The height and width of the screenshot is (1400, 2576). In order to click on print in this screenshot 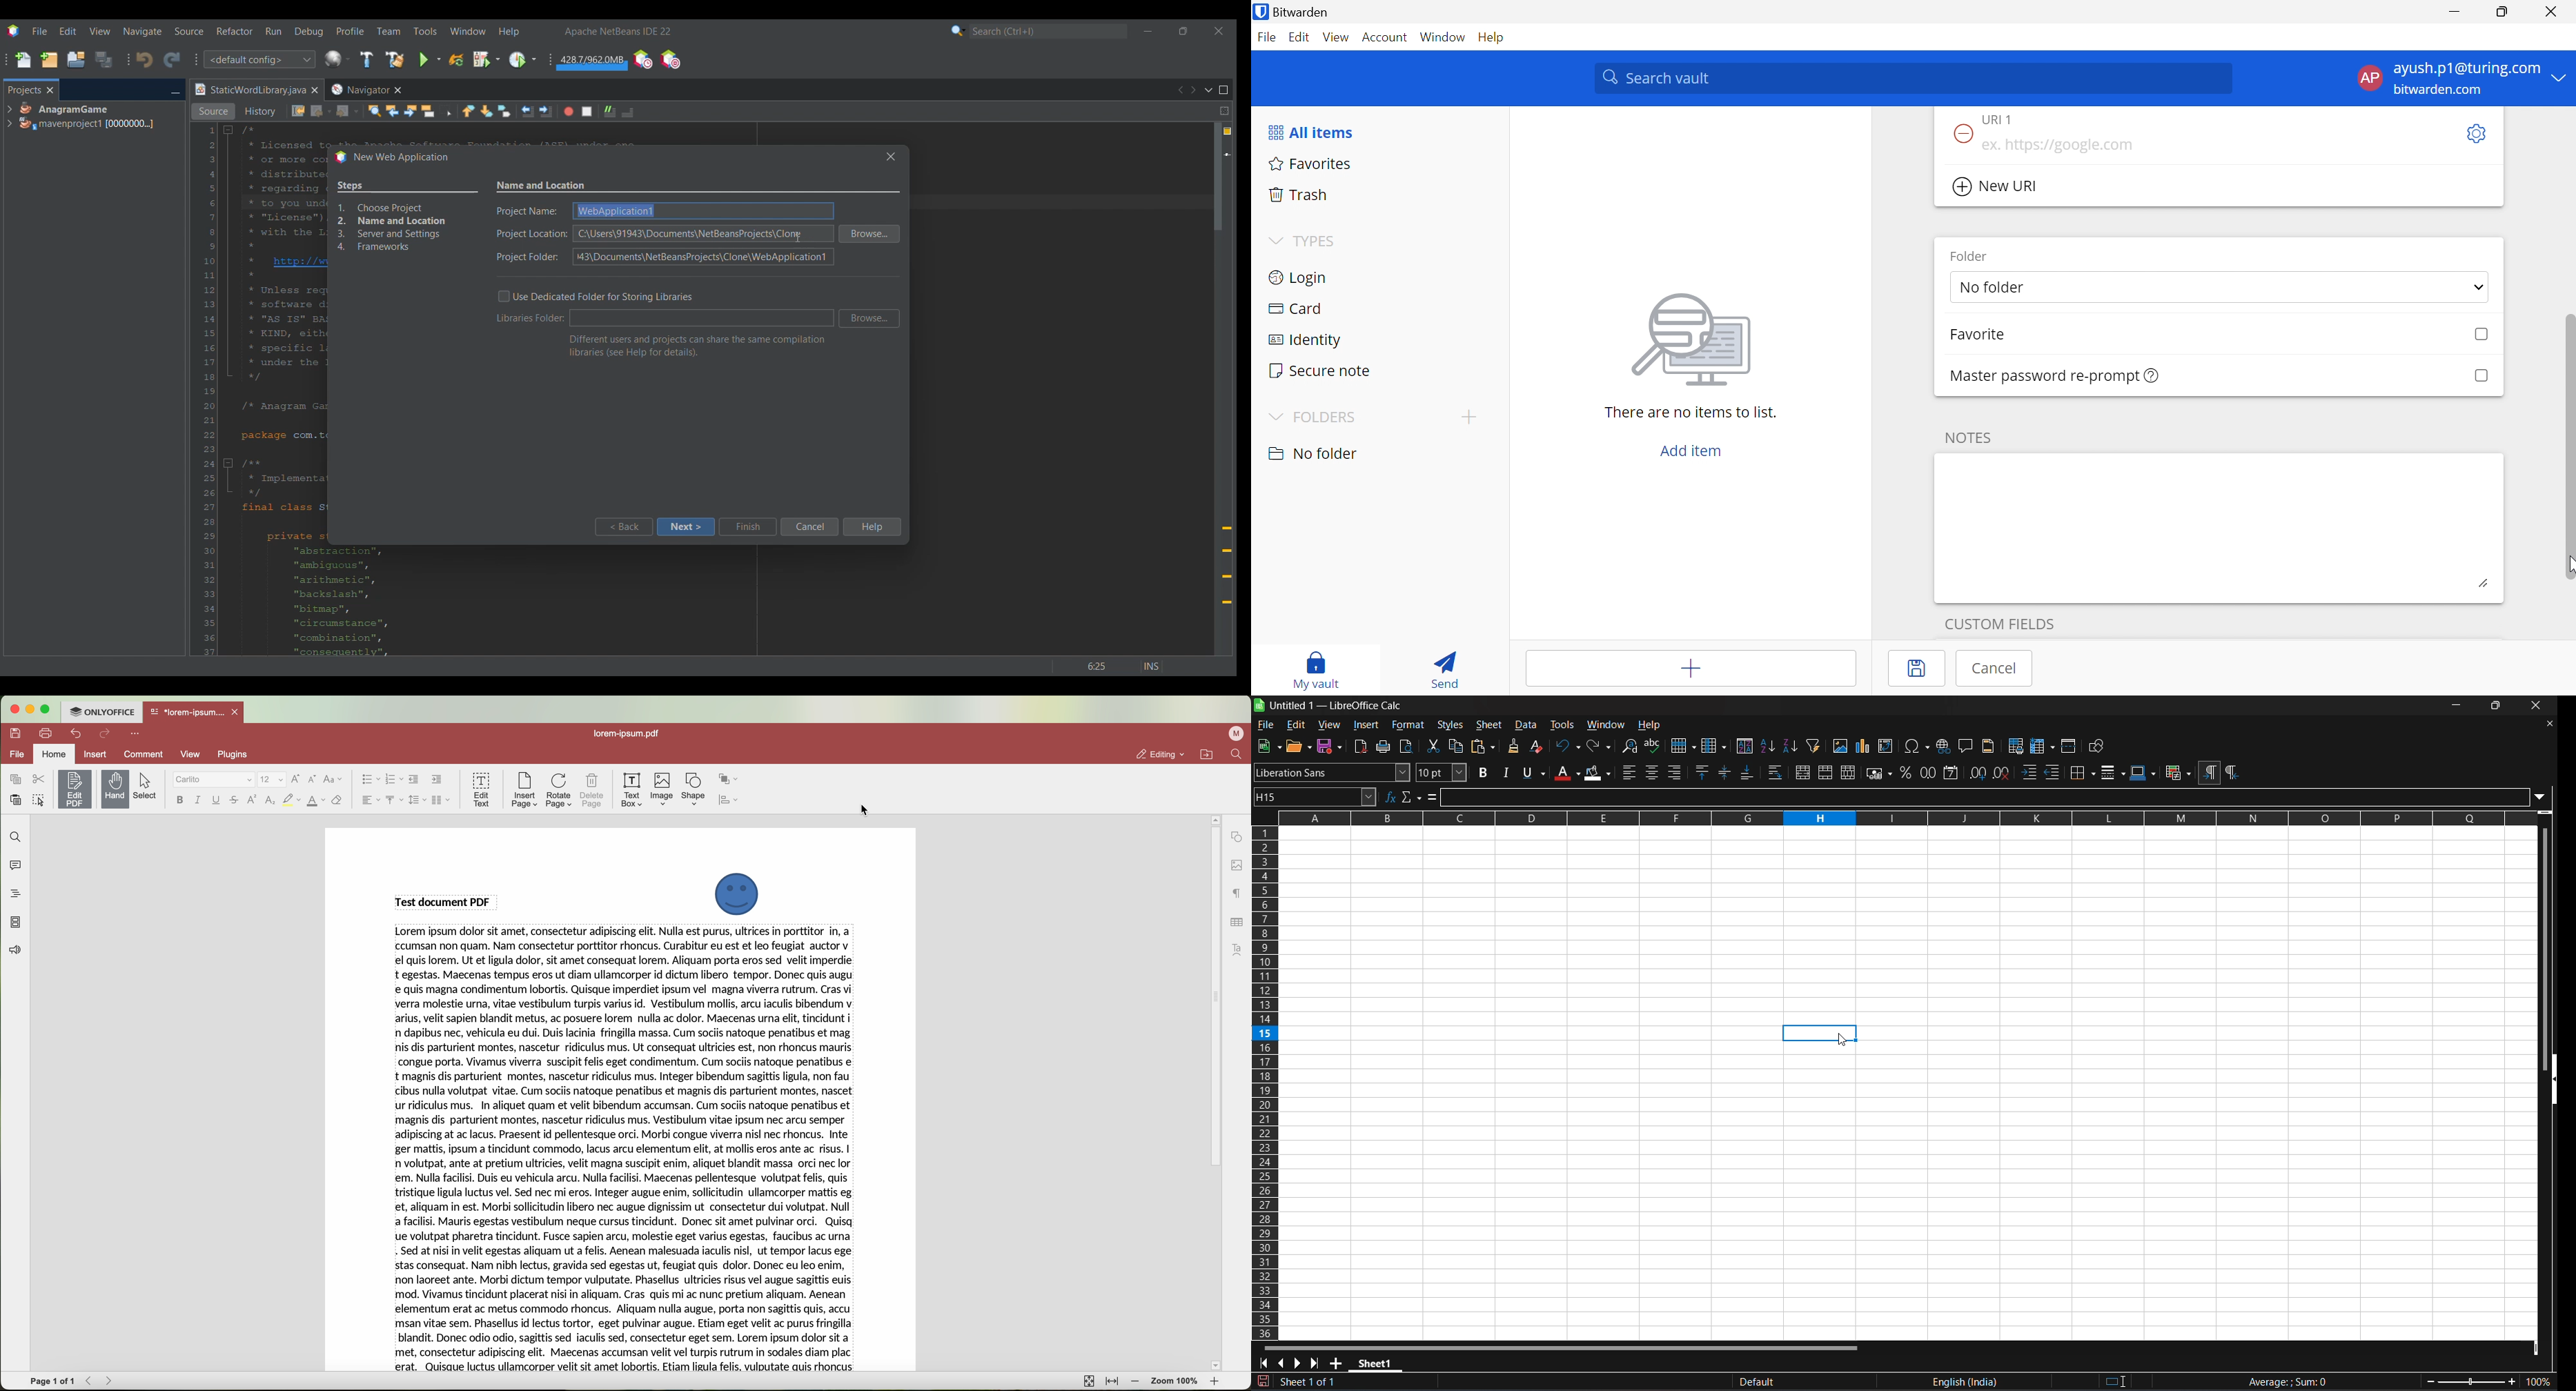, I will do `click(1384, 747)`.